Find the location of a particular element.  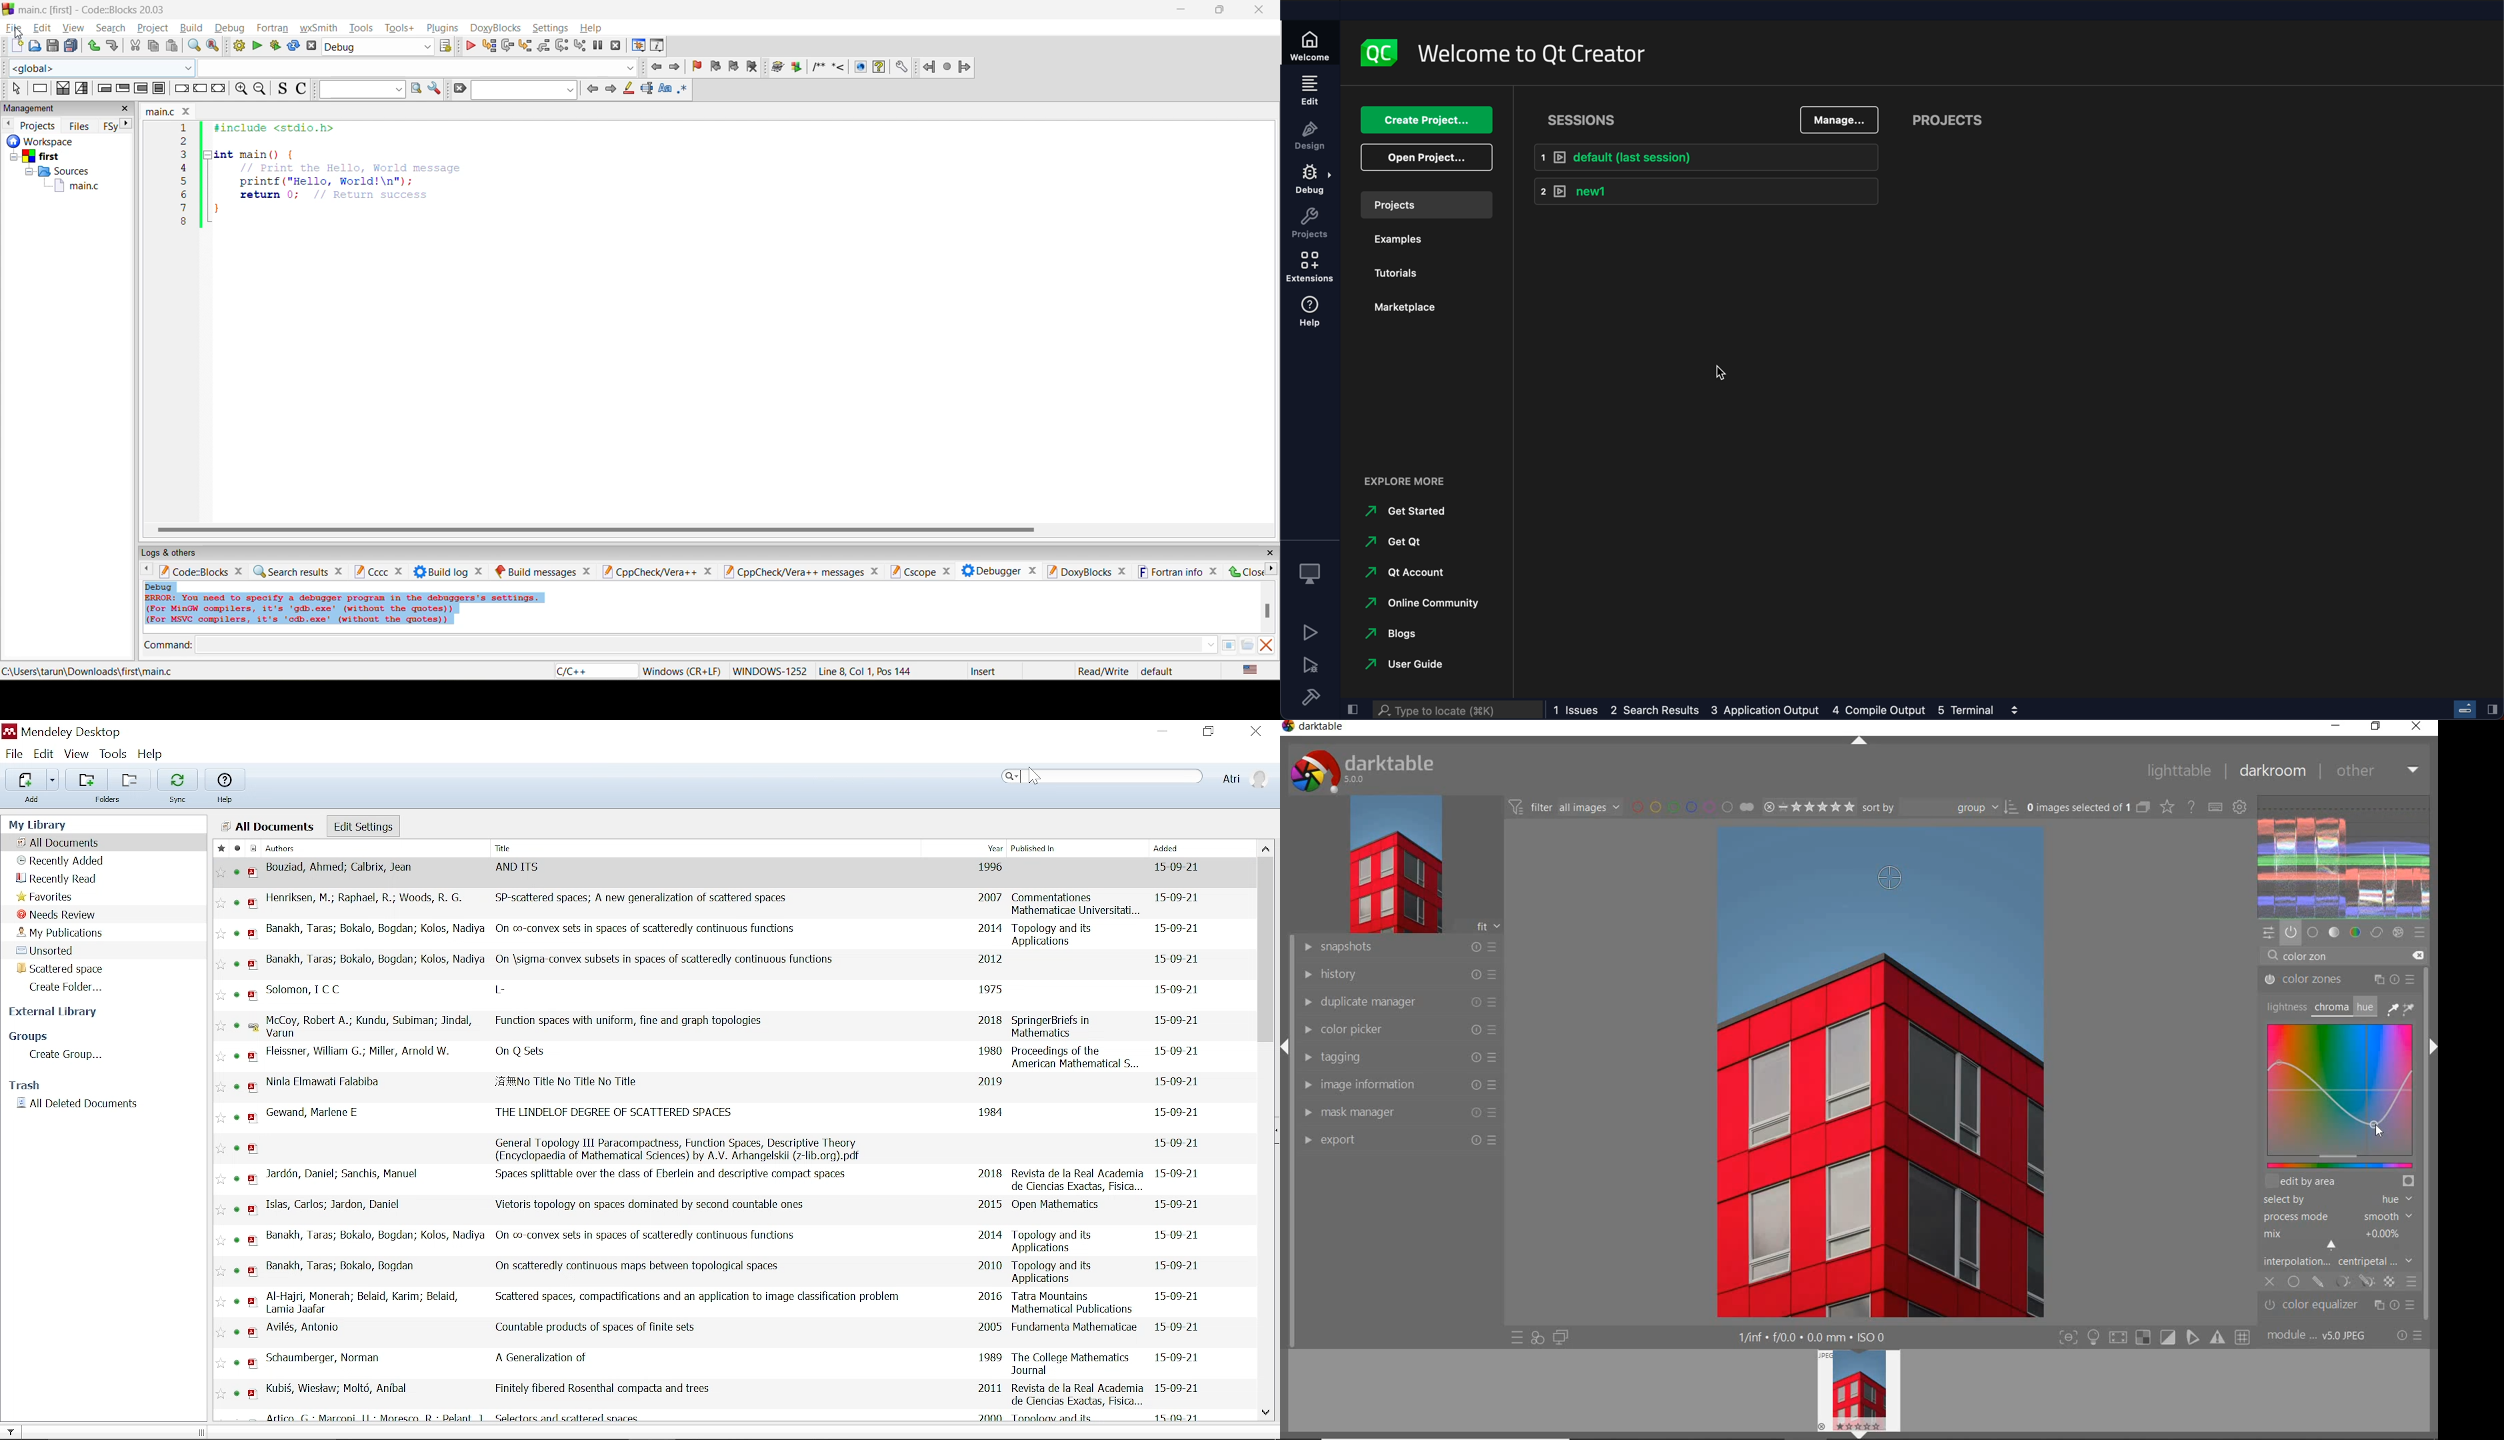

effect is located at coordinates (2400, 932).